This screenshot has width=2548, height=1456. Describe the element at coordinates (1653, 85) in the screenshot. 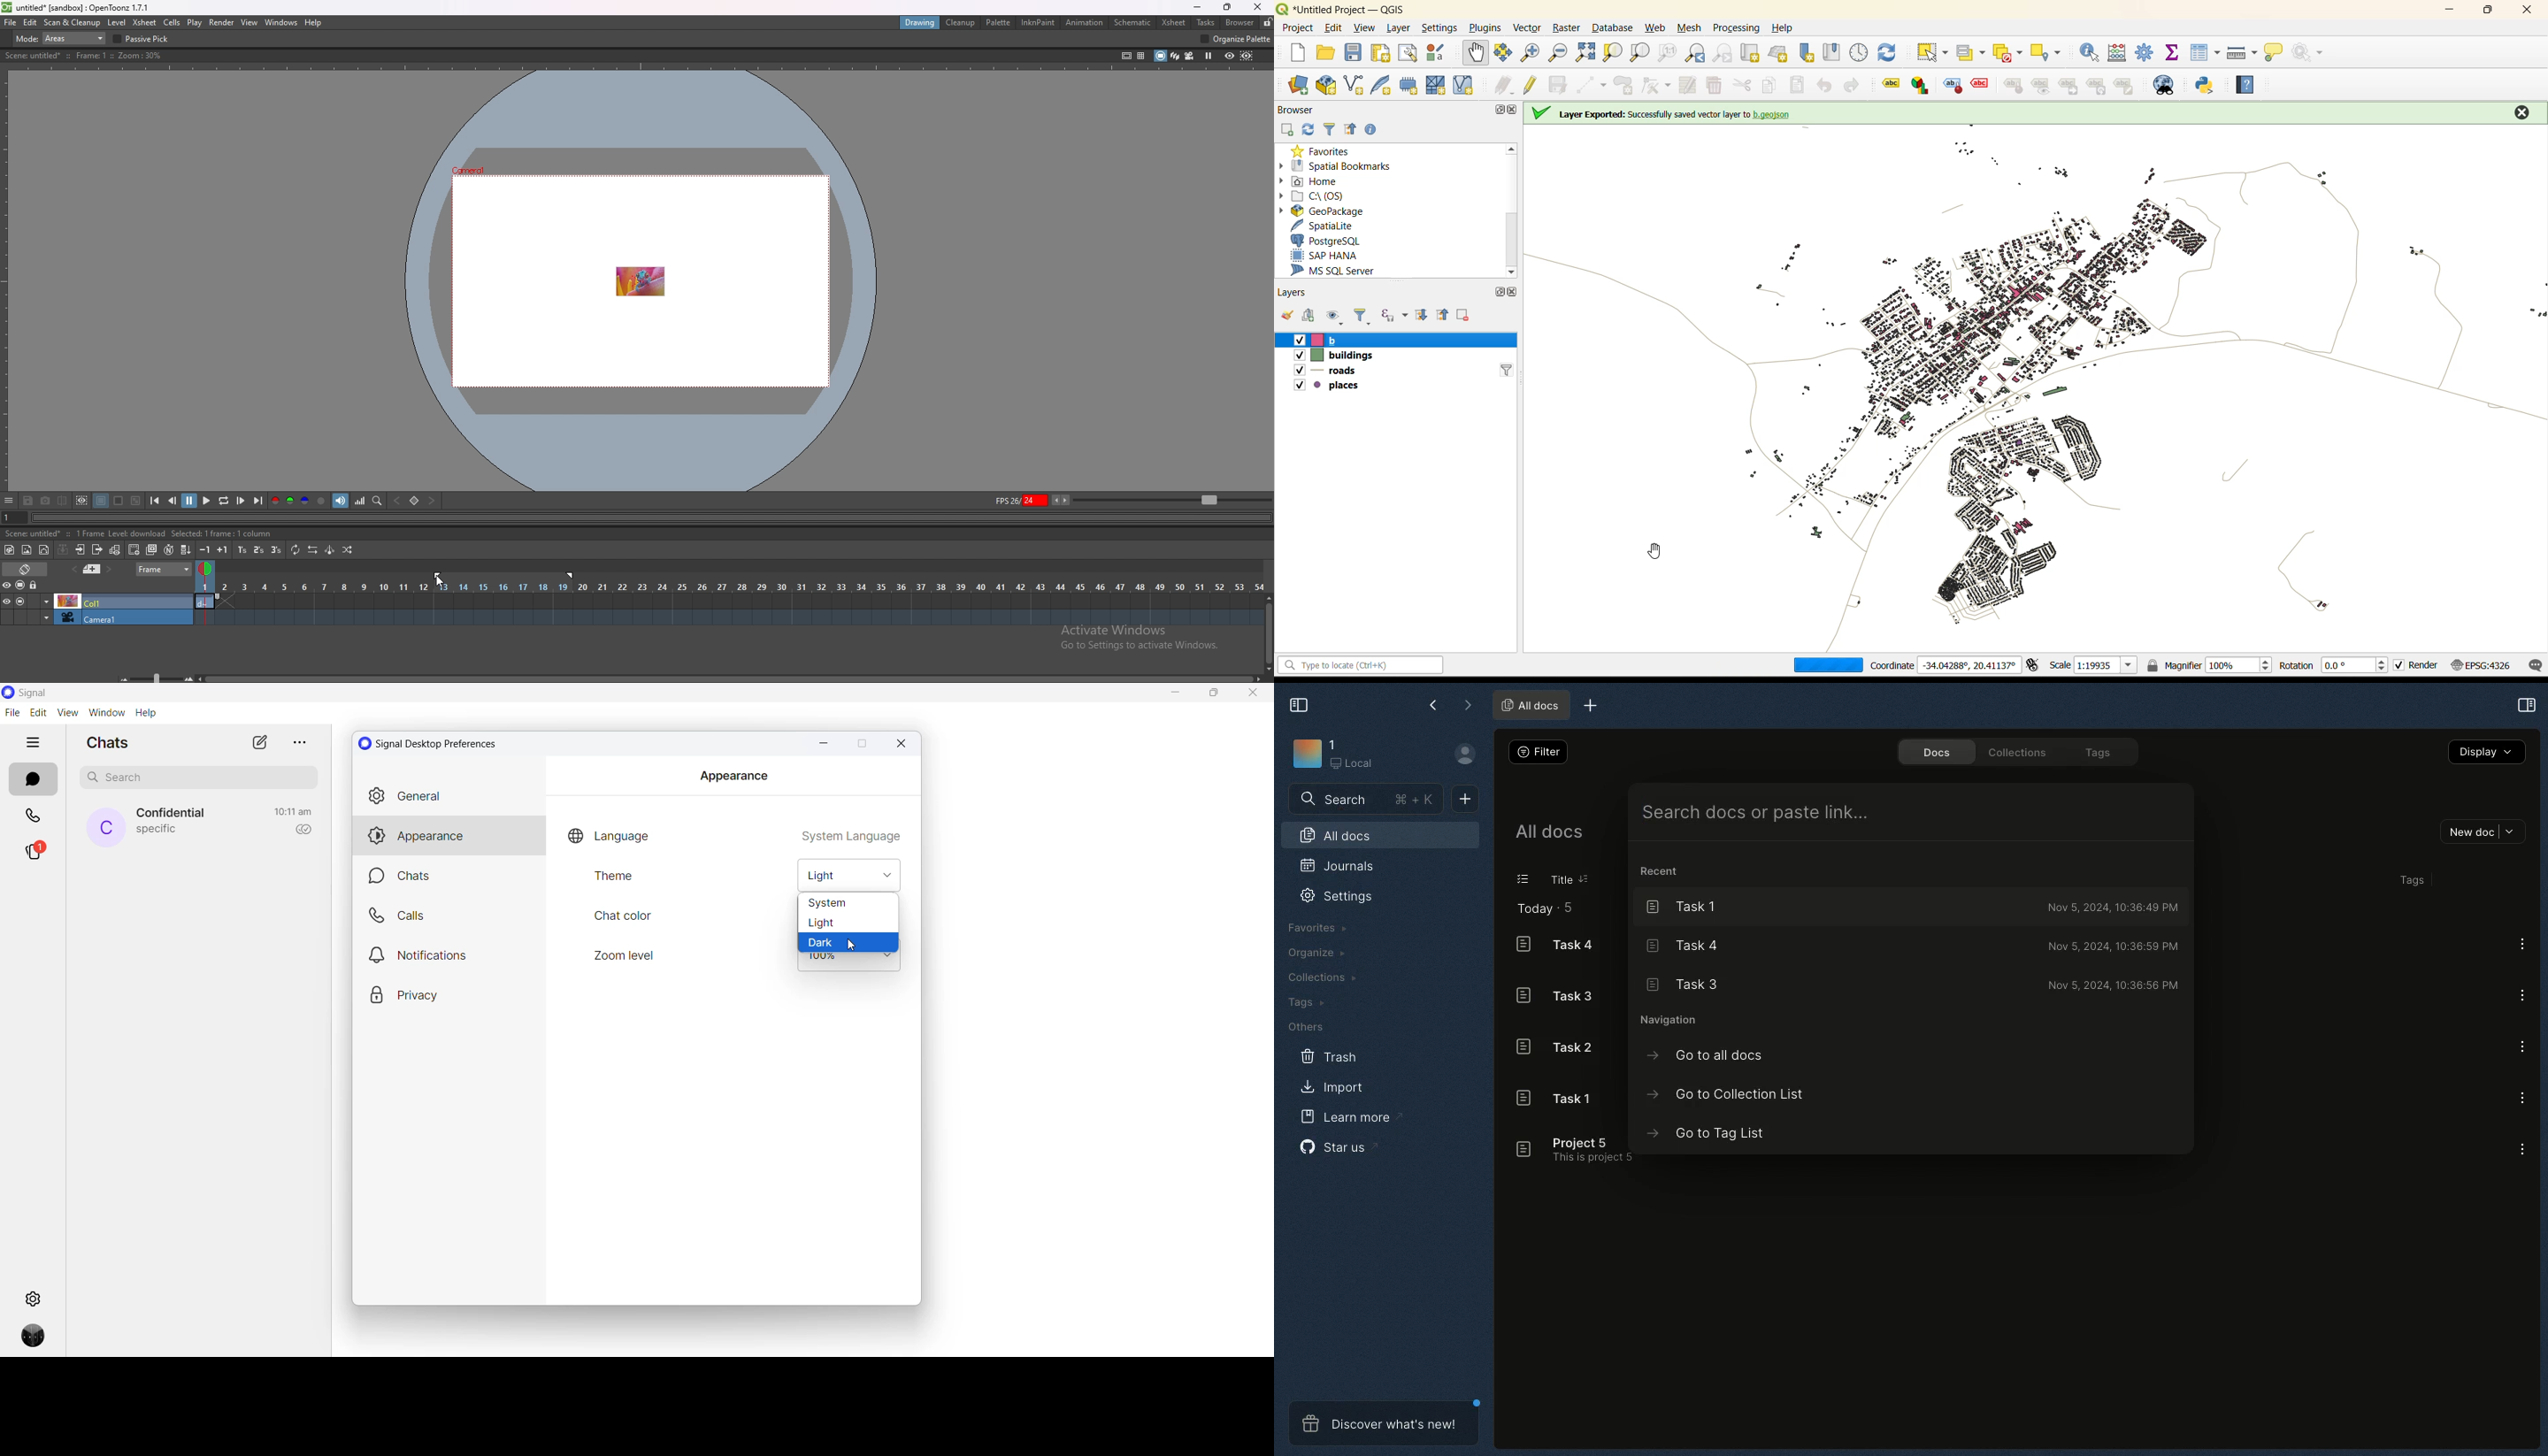

I see `vertex tools` at that location.